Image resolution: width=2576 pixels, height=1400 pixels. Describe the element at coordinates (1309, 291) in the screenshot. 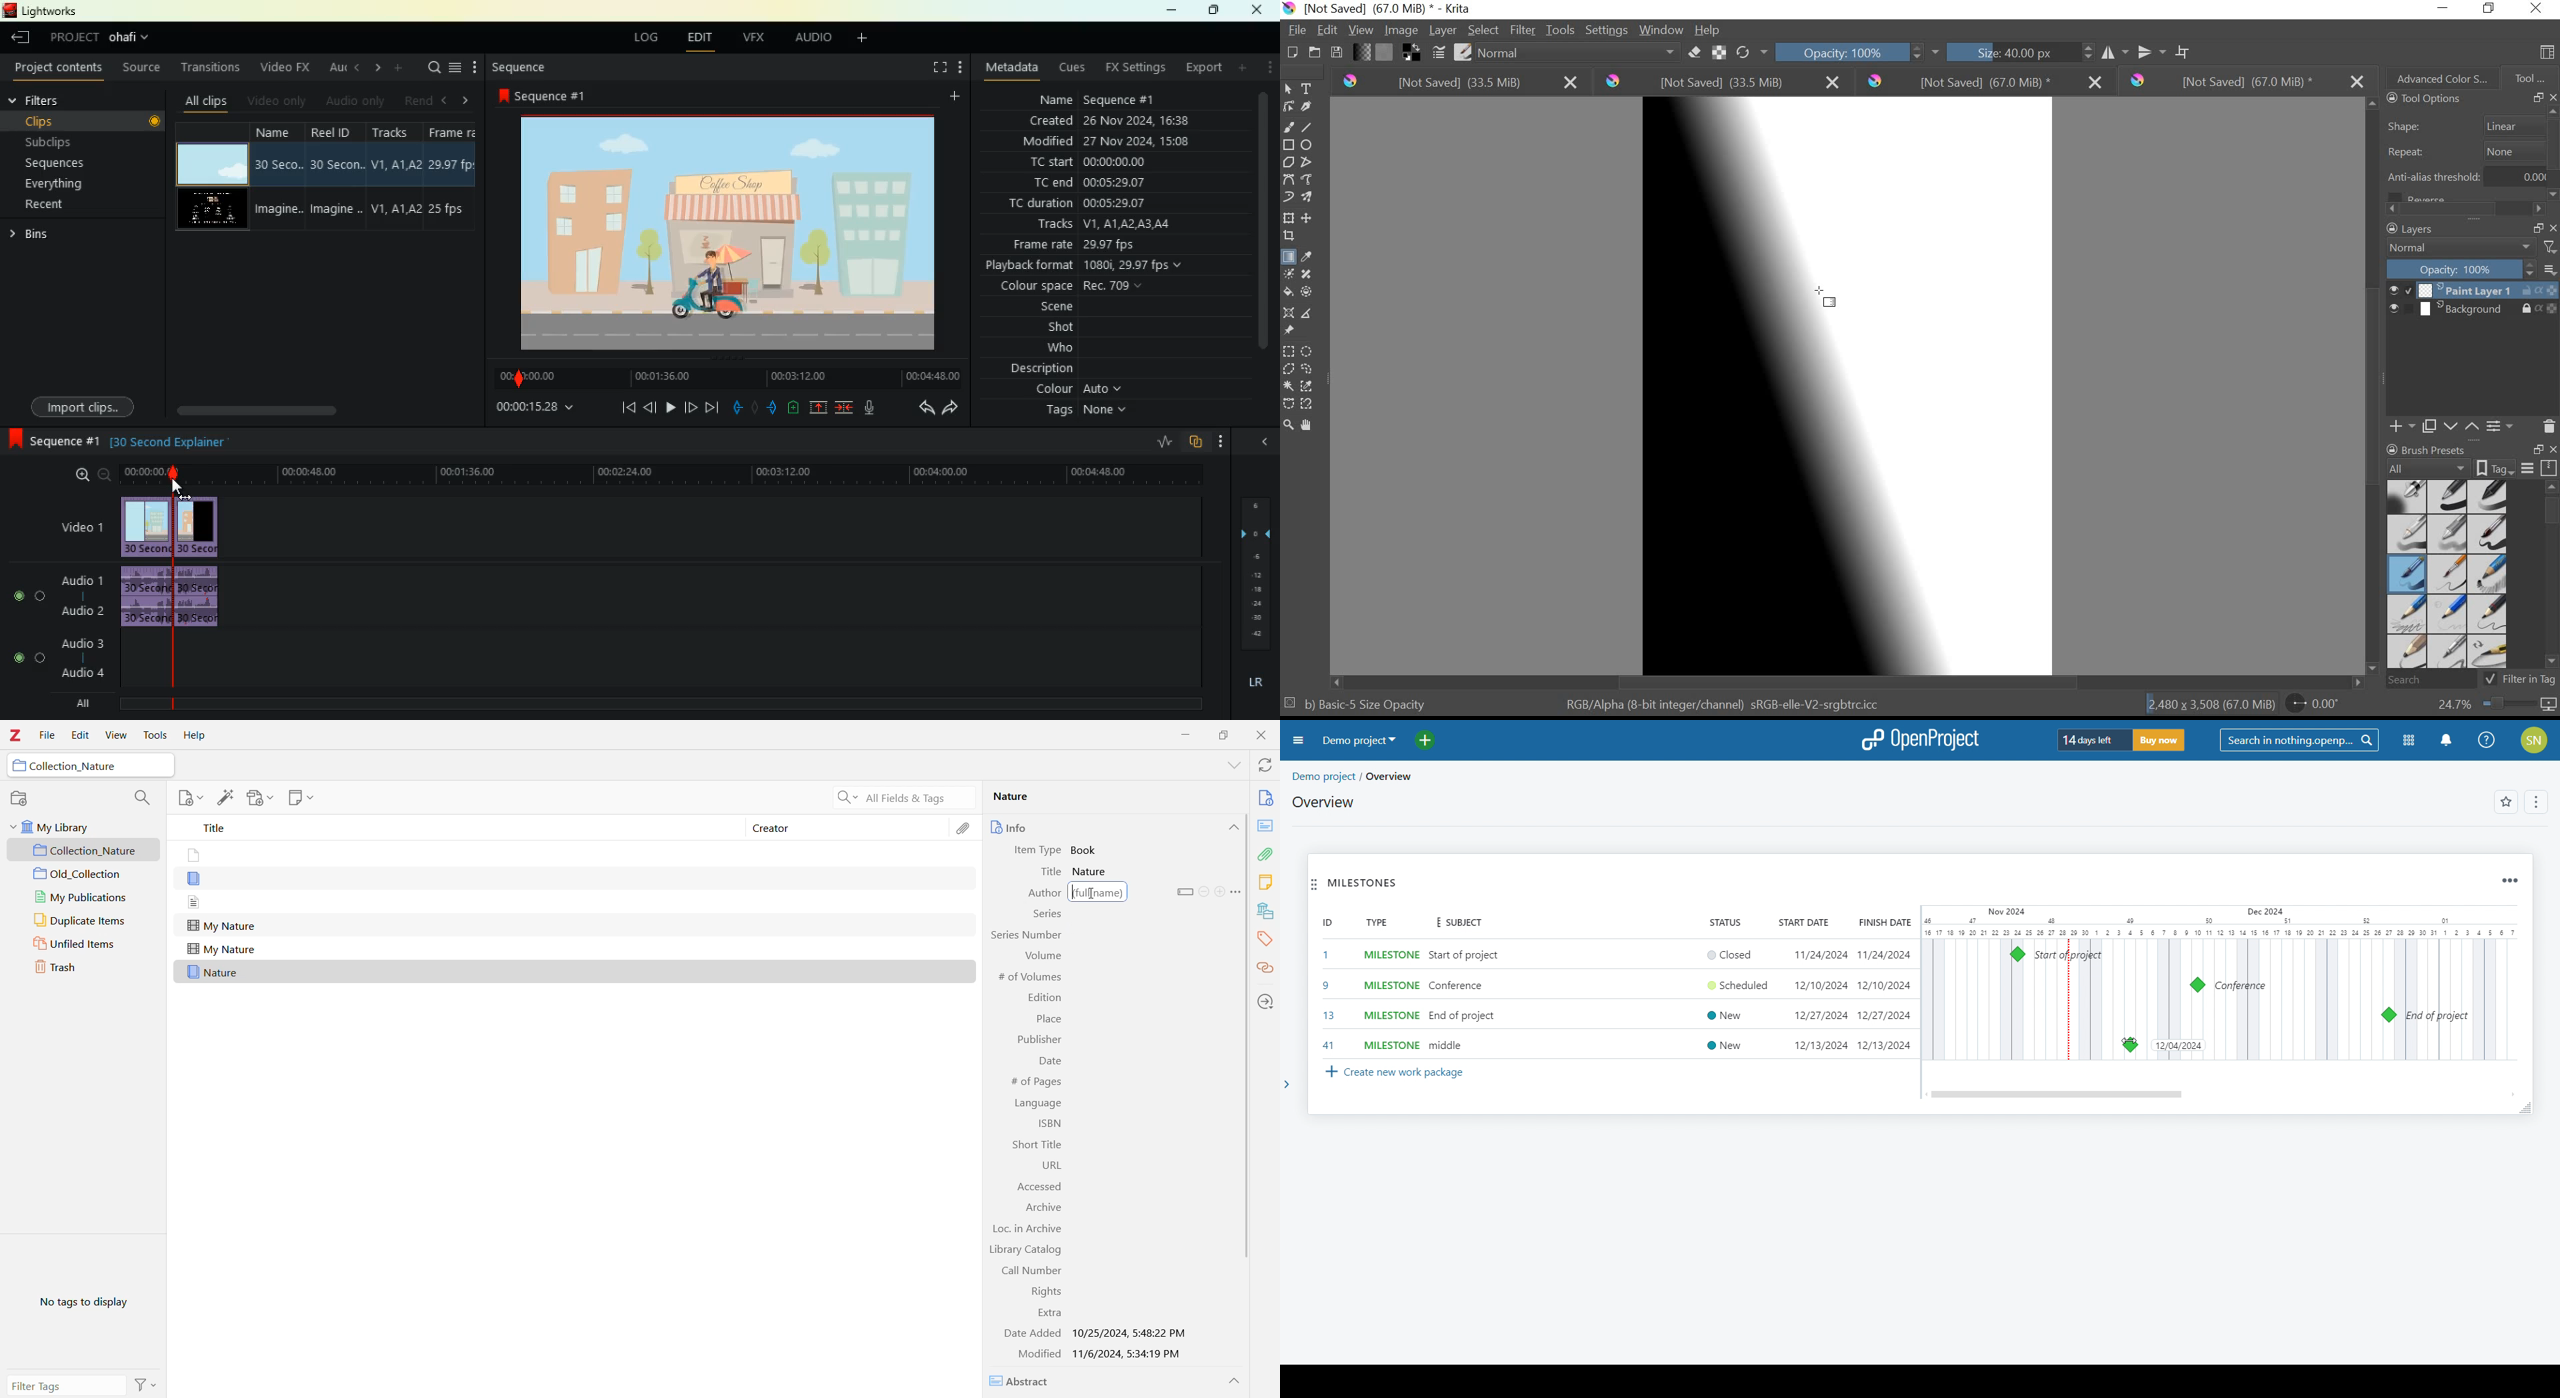

I see `enclose and fill` at that location.